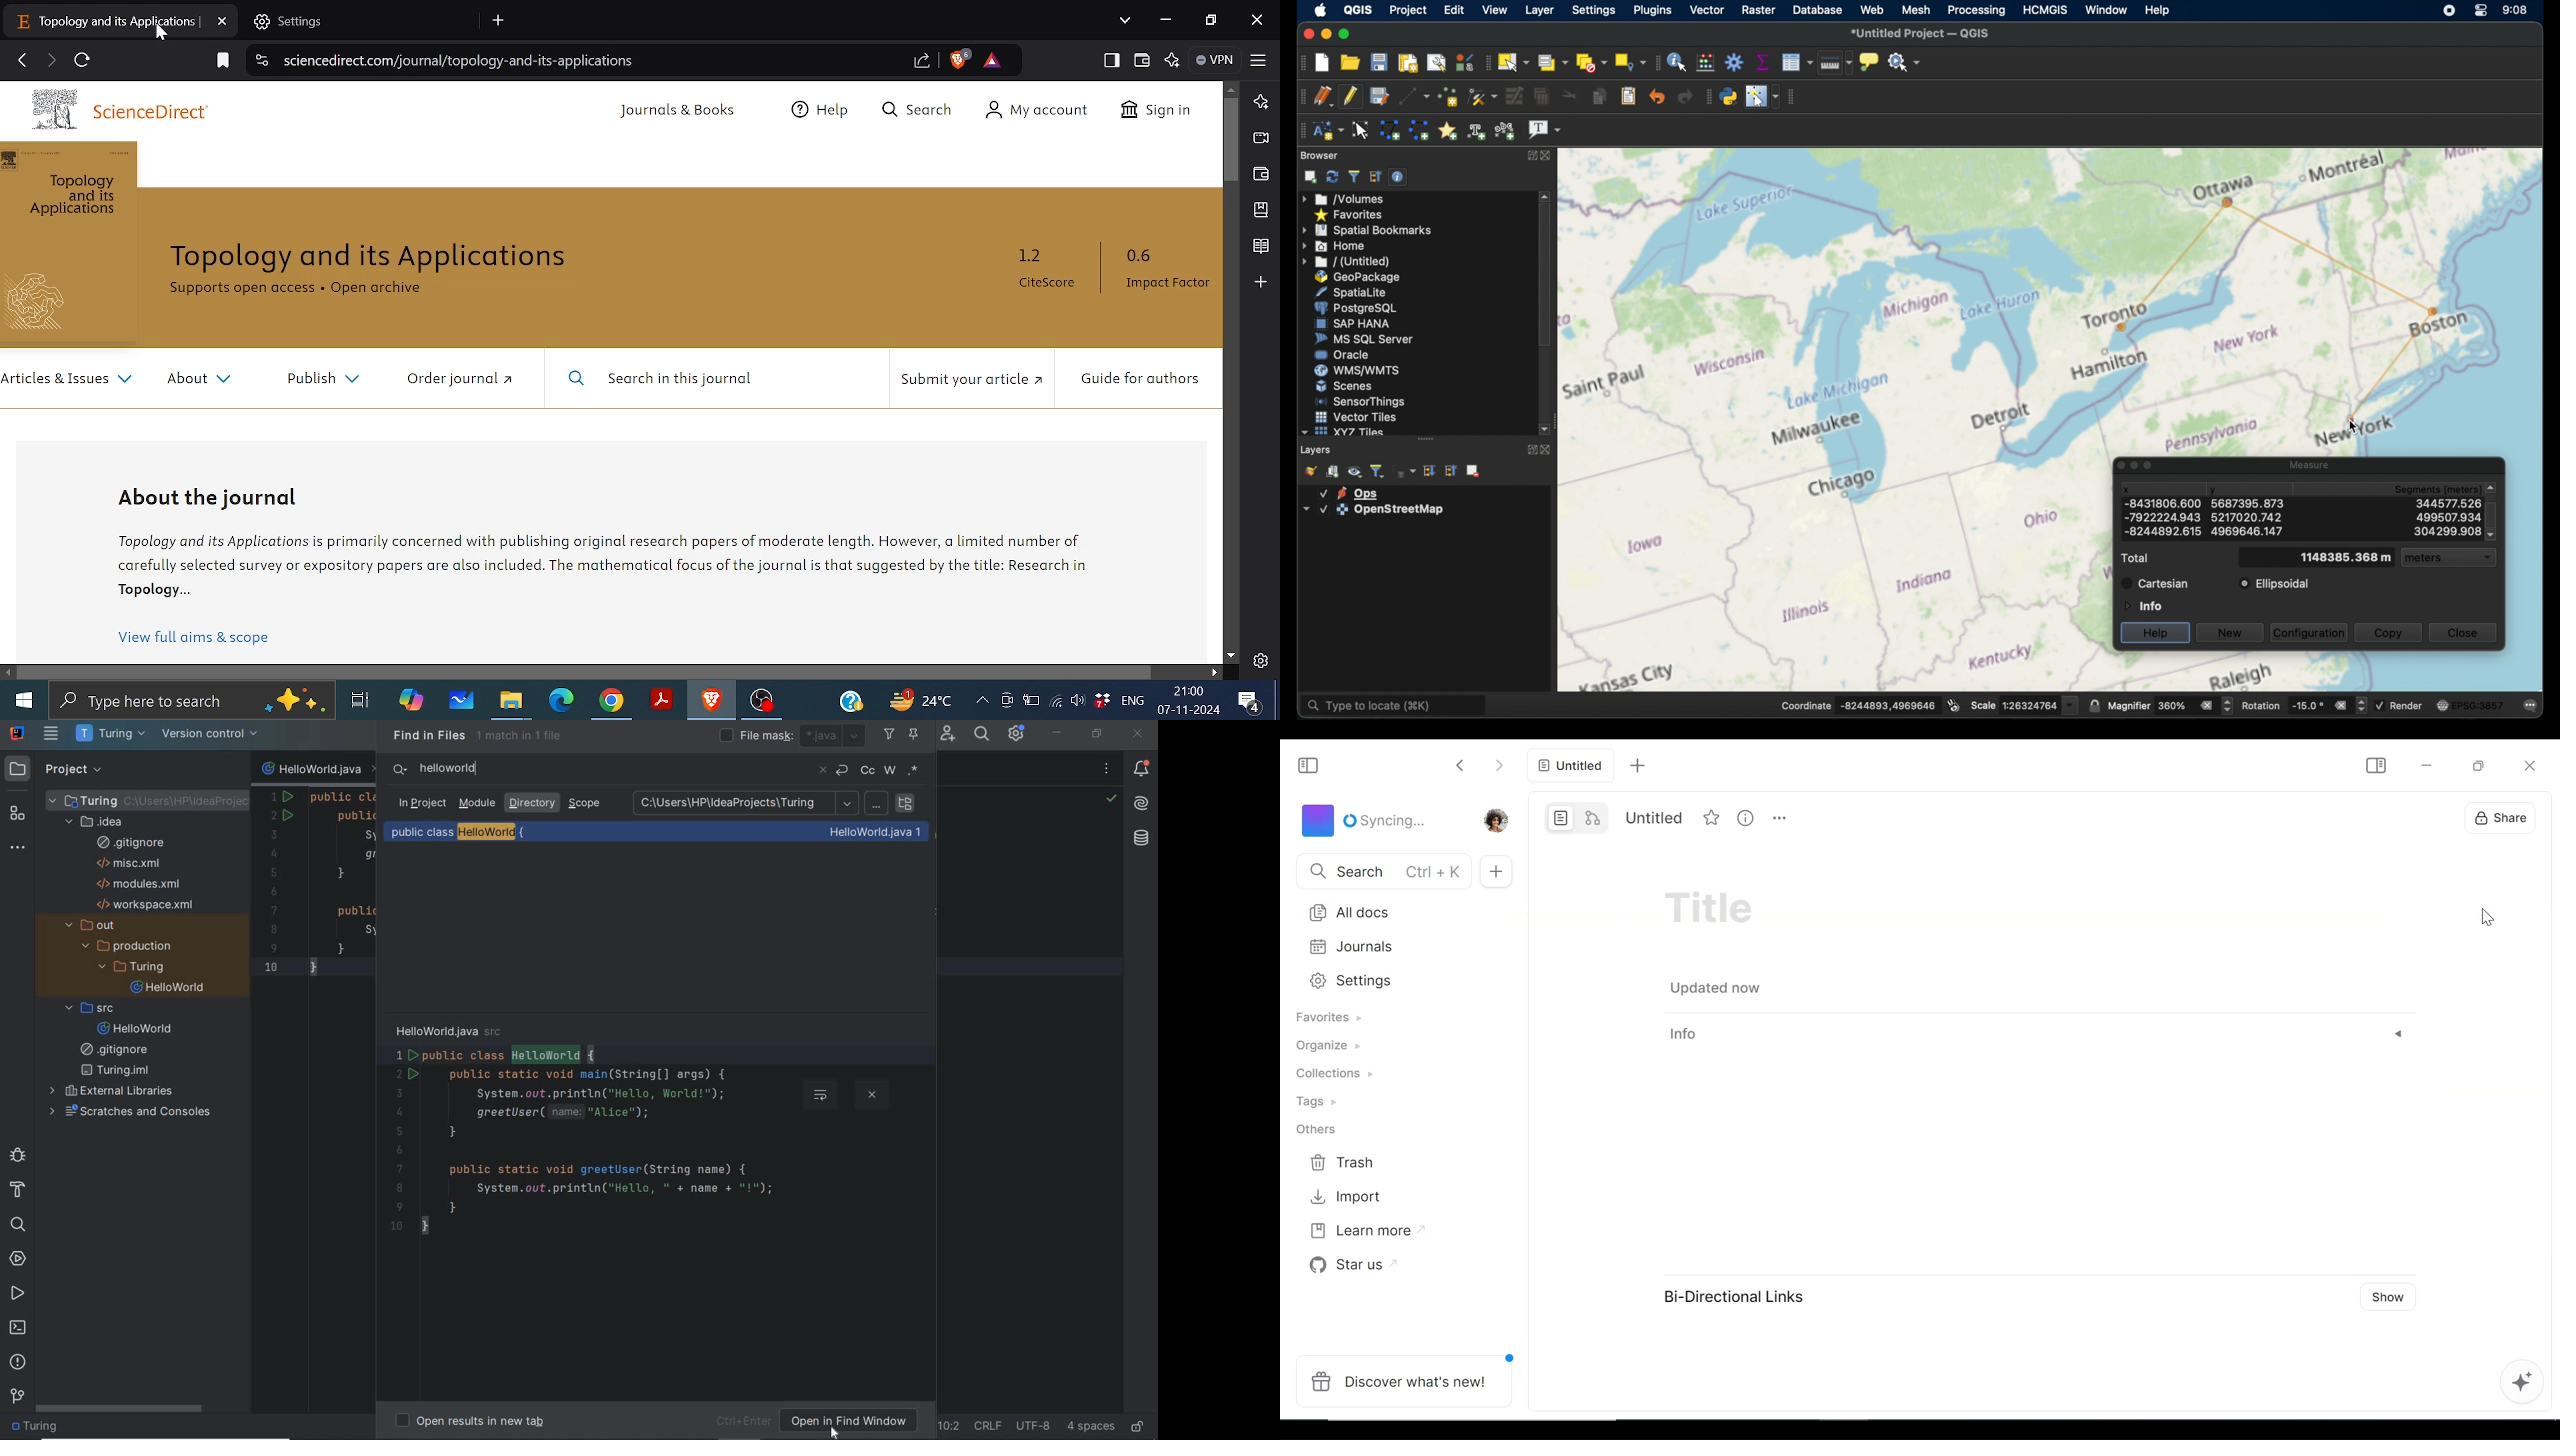 Image resolution: width=2576 pixels, height=1456 pixels. What do you see at coordinates (1297, 62) in the screenshot?
I see `project toolbar` at bounding box center [1297, 62].